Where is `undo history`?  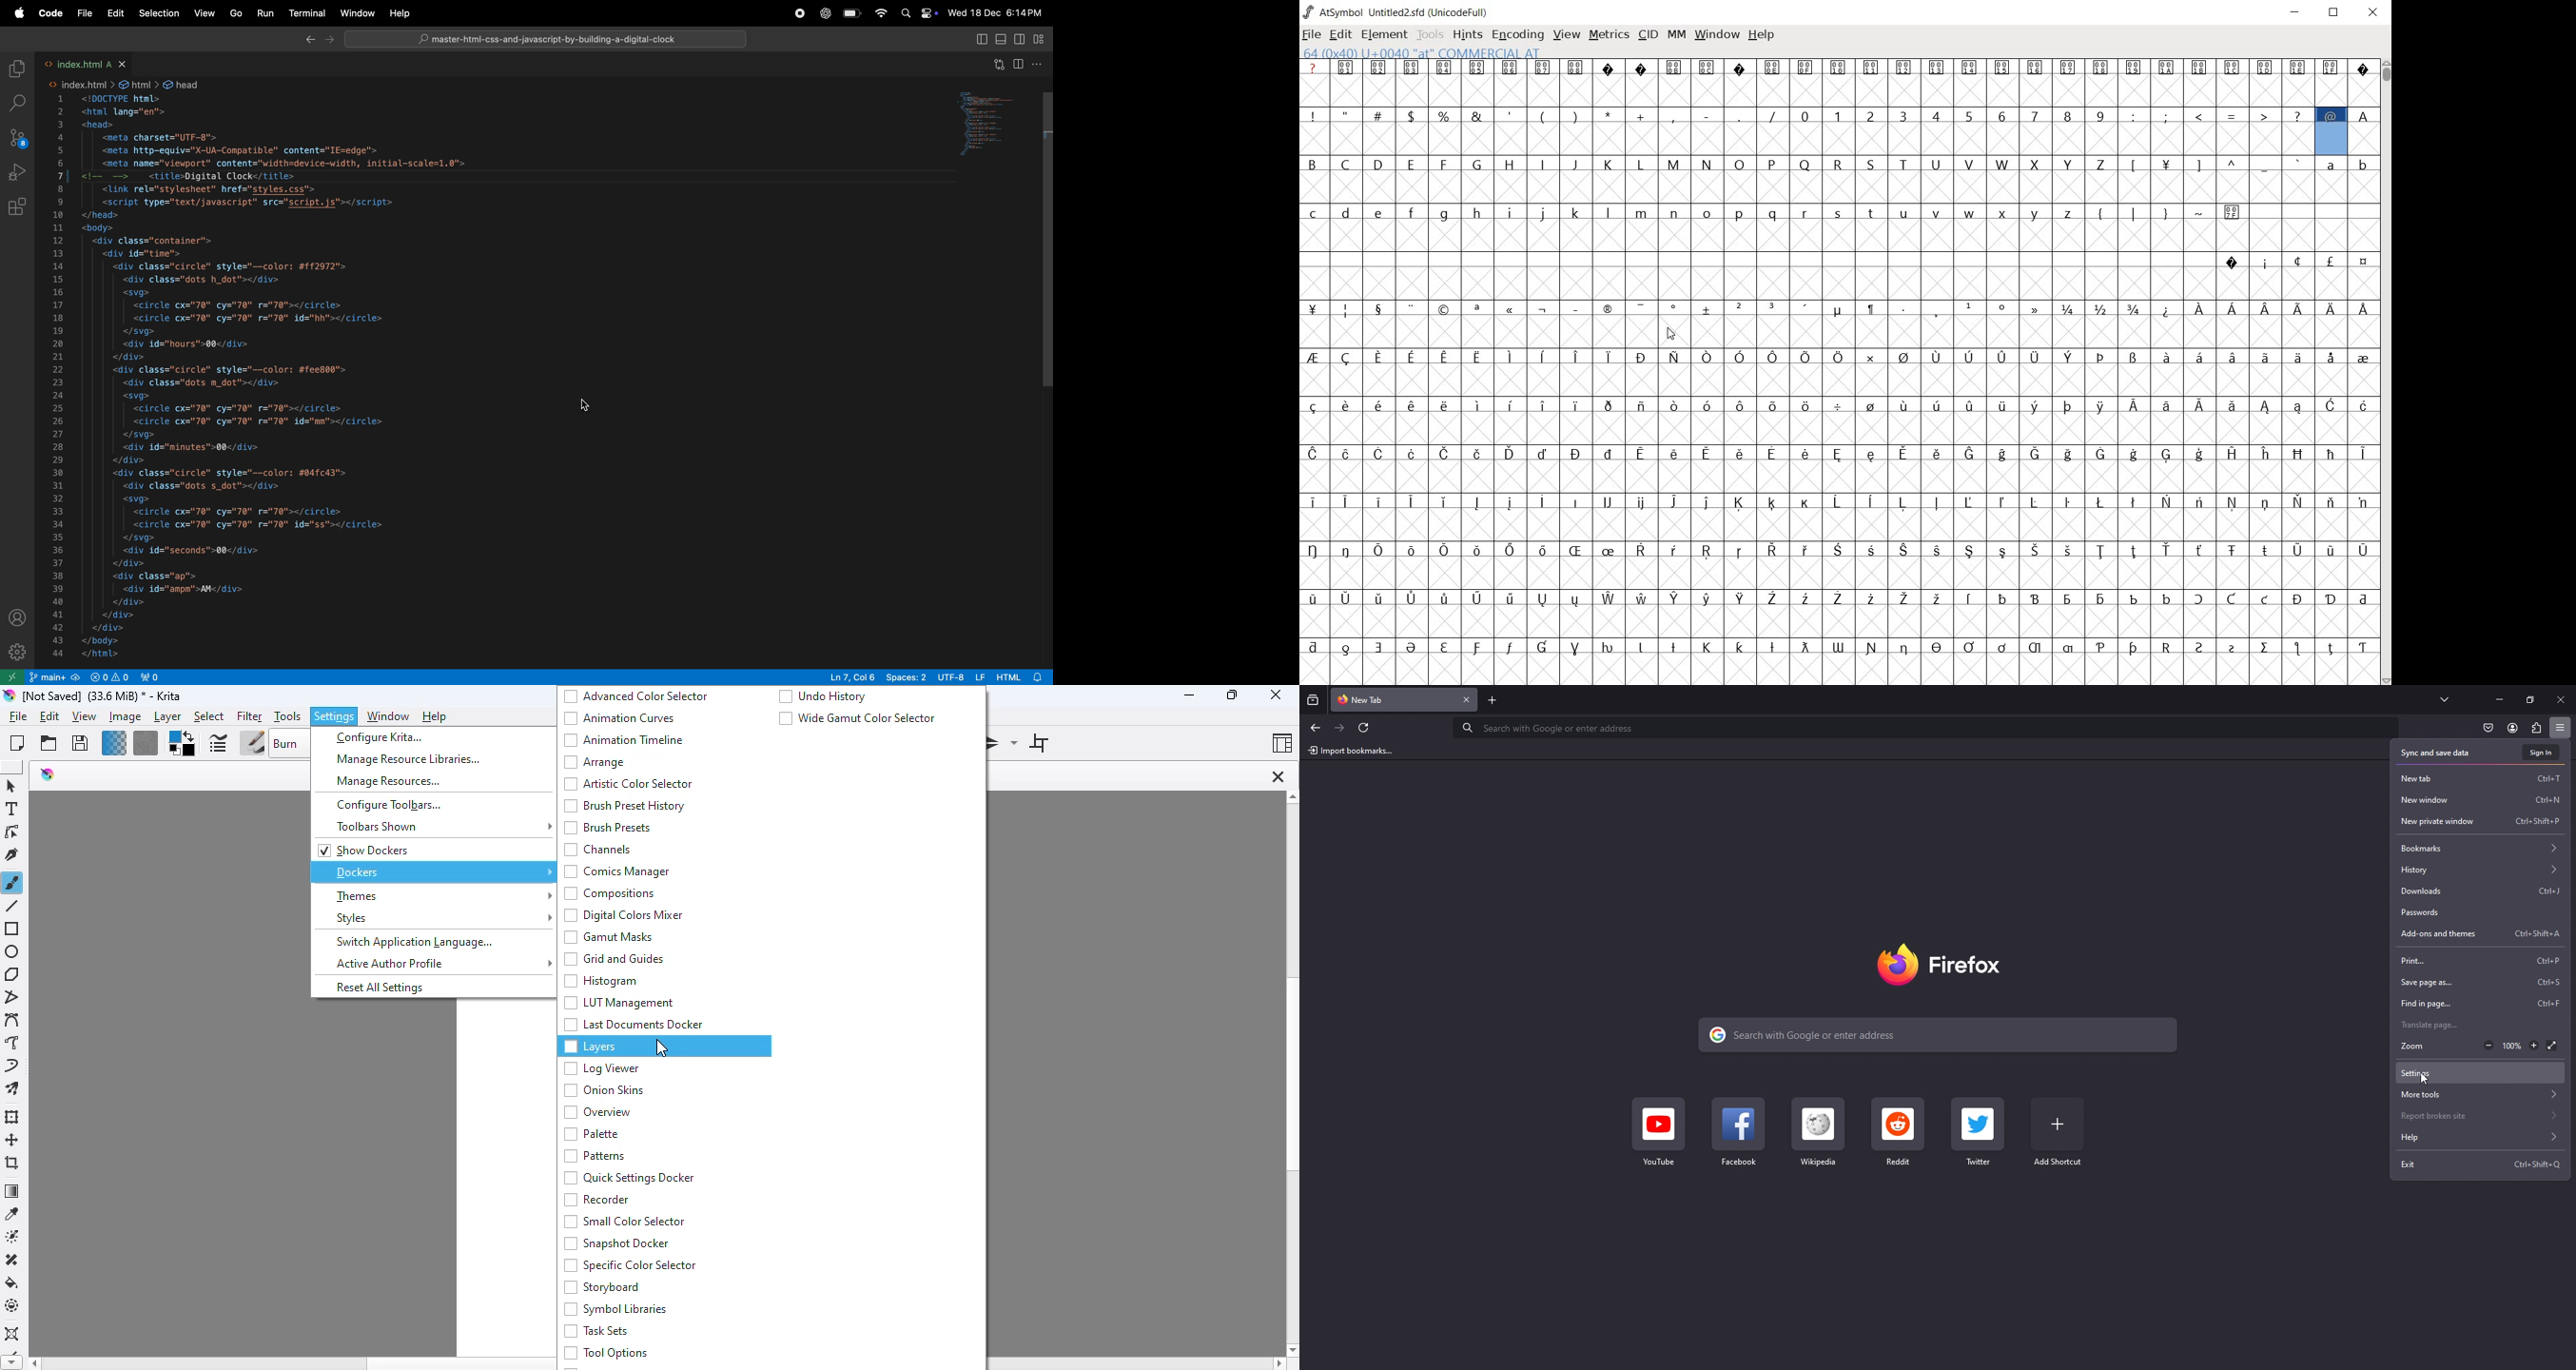
undo history is located at coordinates (823, 695).